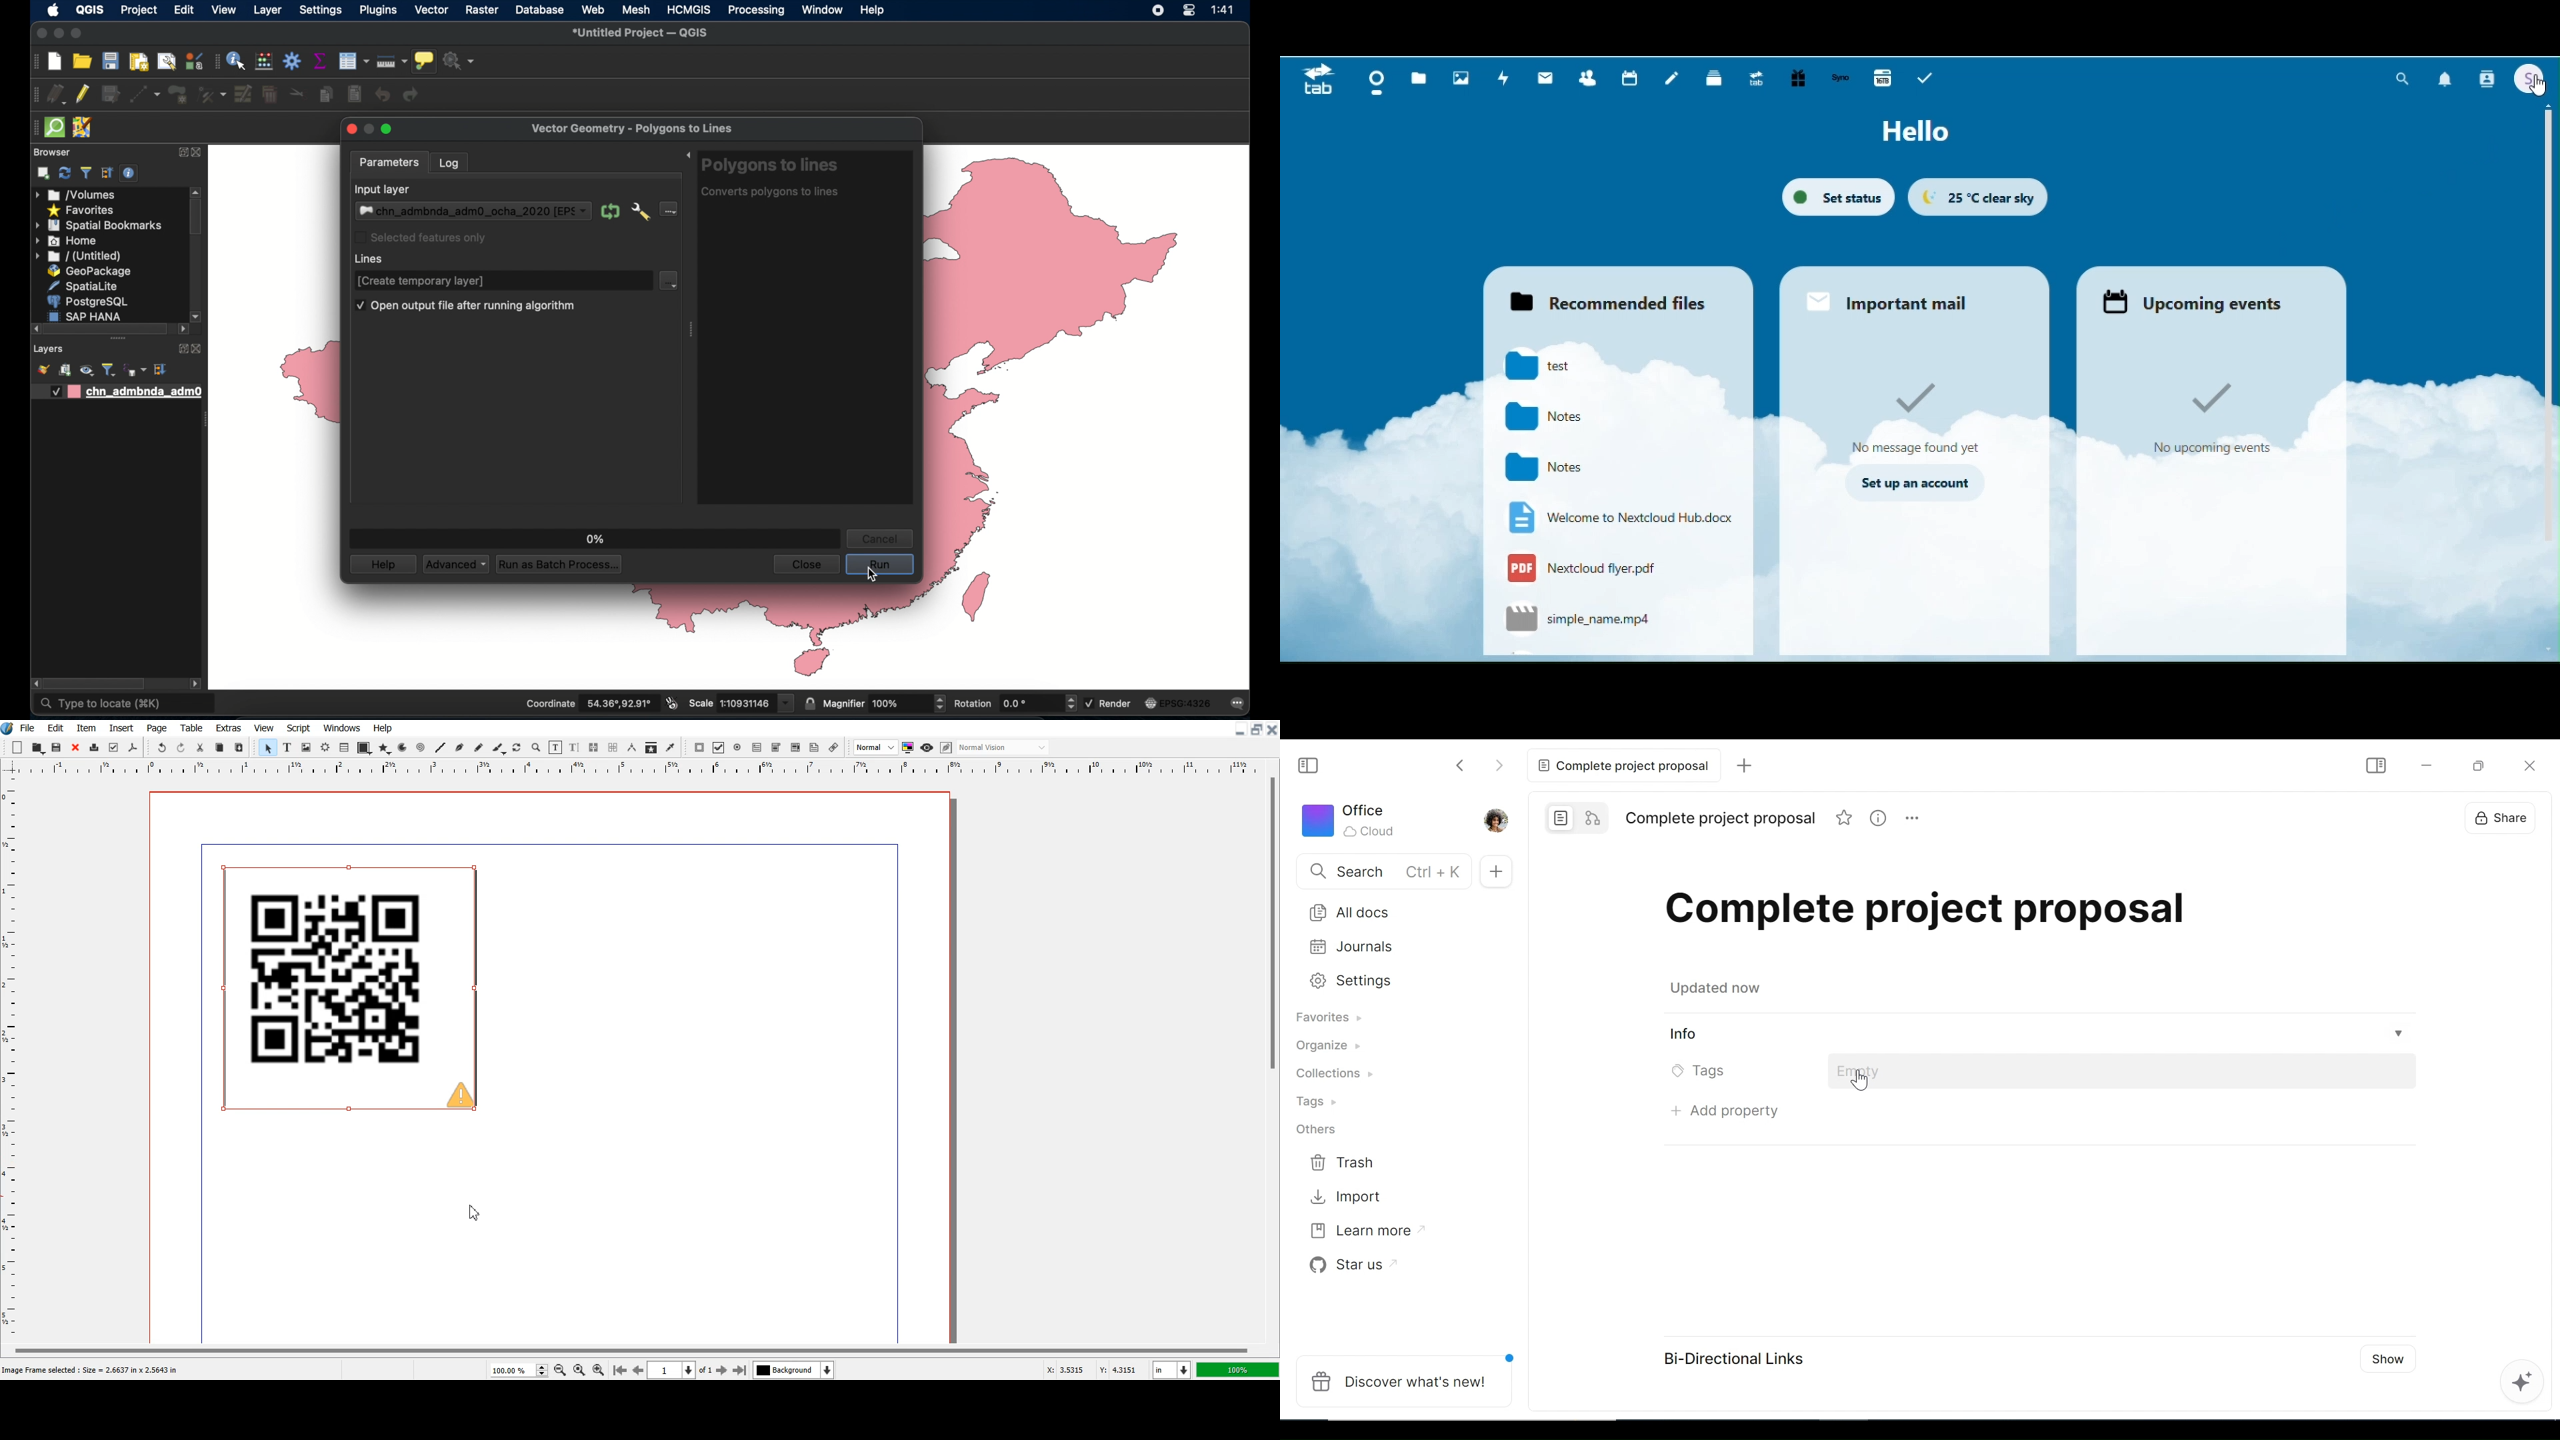  What do you see at coordinates (2529, 763) in the screenshot?
I see `Close` at bounding box center [2529, 763].